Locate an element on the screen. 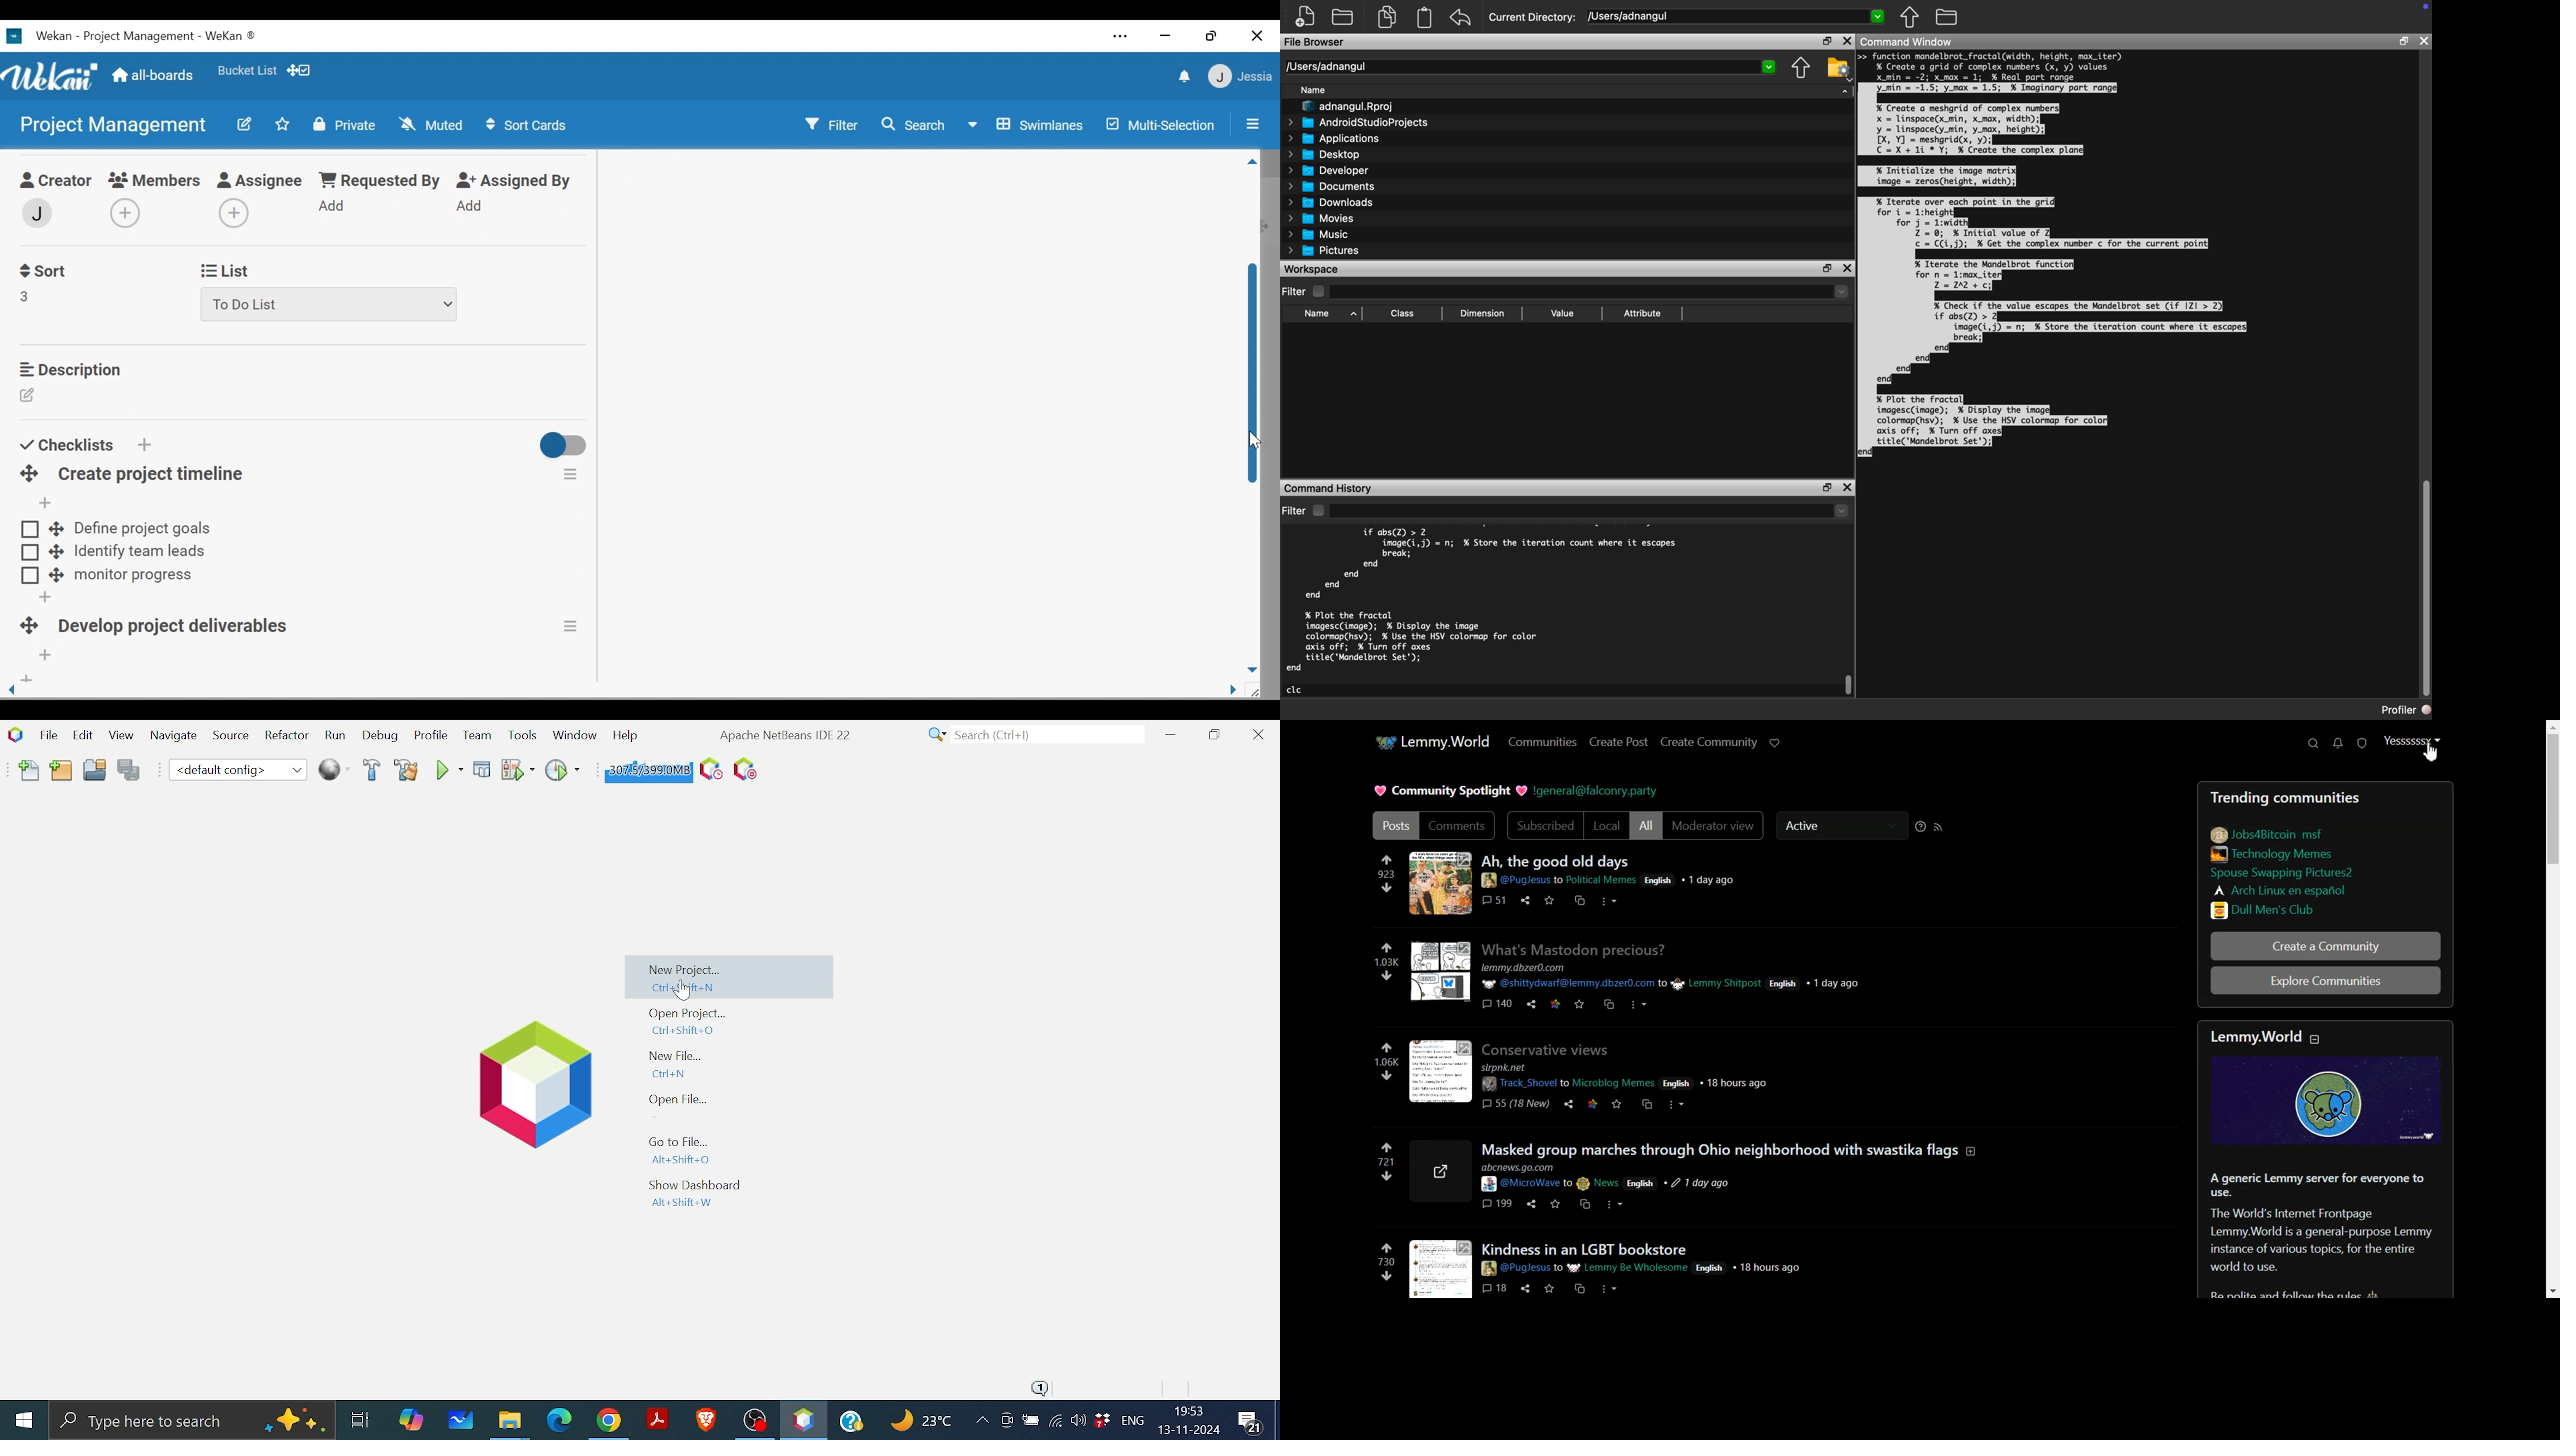 The height and width of the screenshot is (1456, 2576). downvote is located at coordinates (1385, 1177).